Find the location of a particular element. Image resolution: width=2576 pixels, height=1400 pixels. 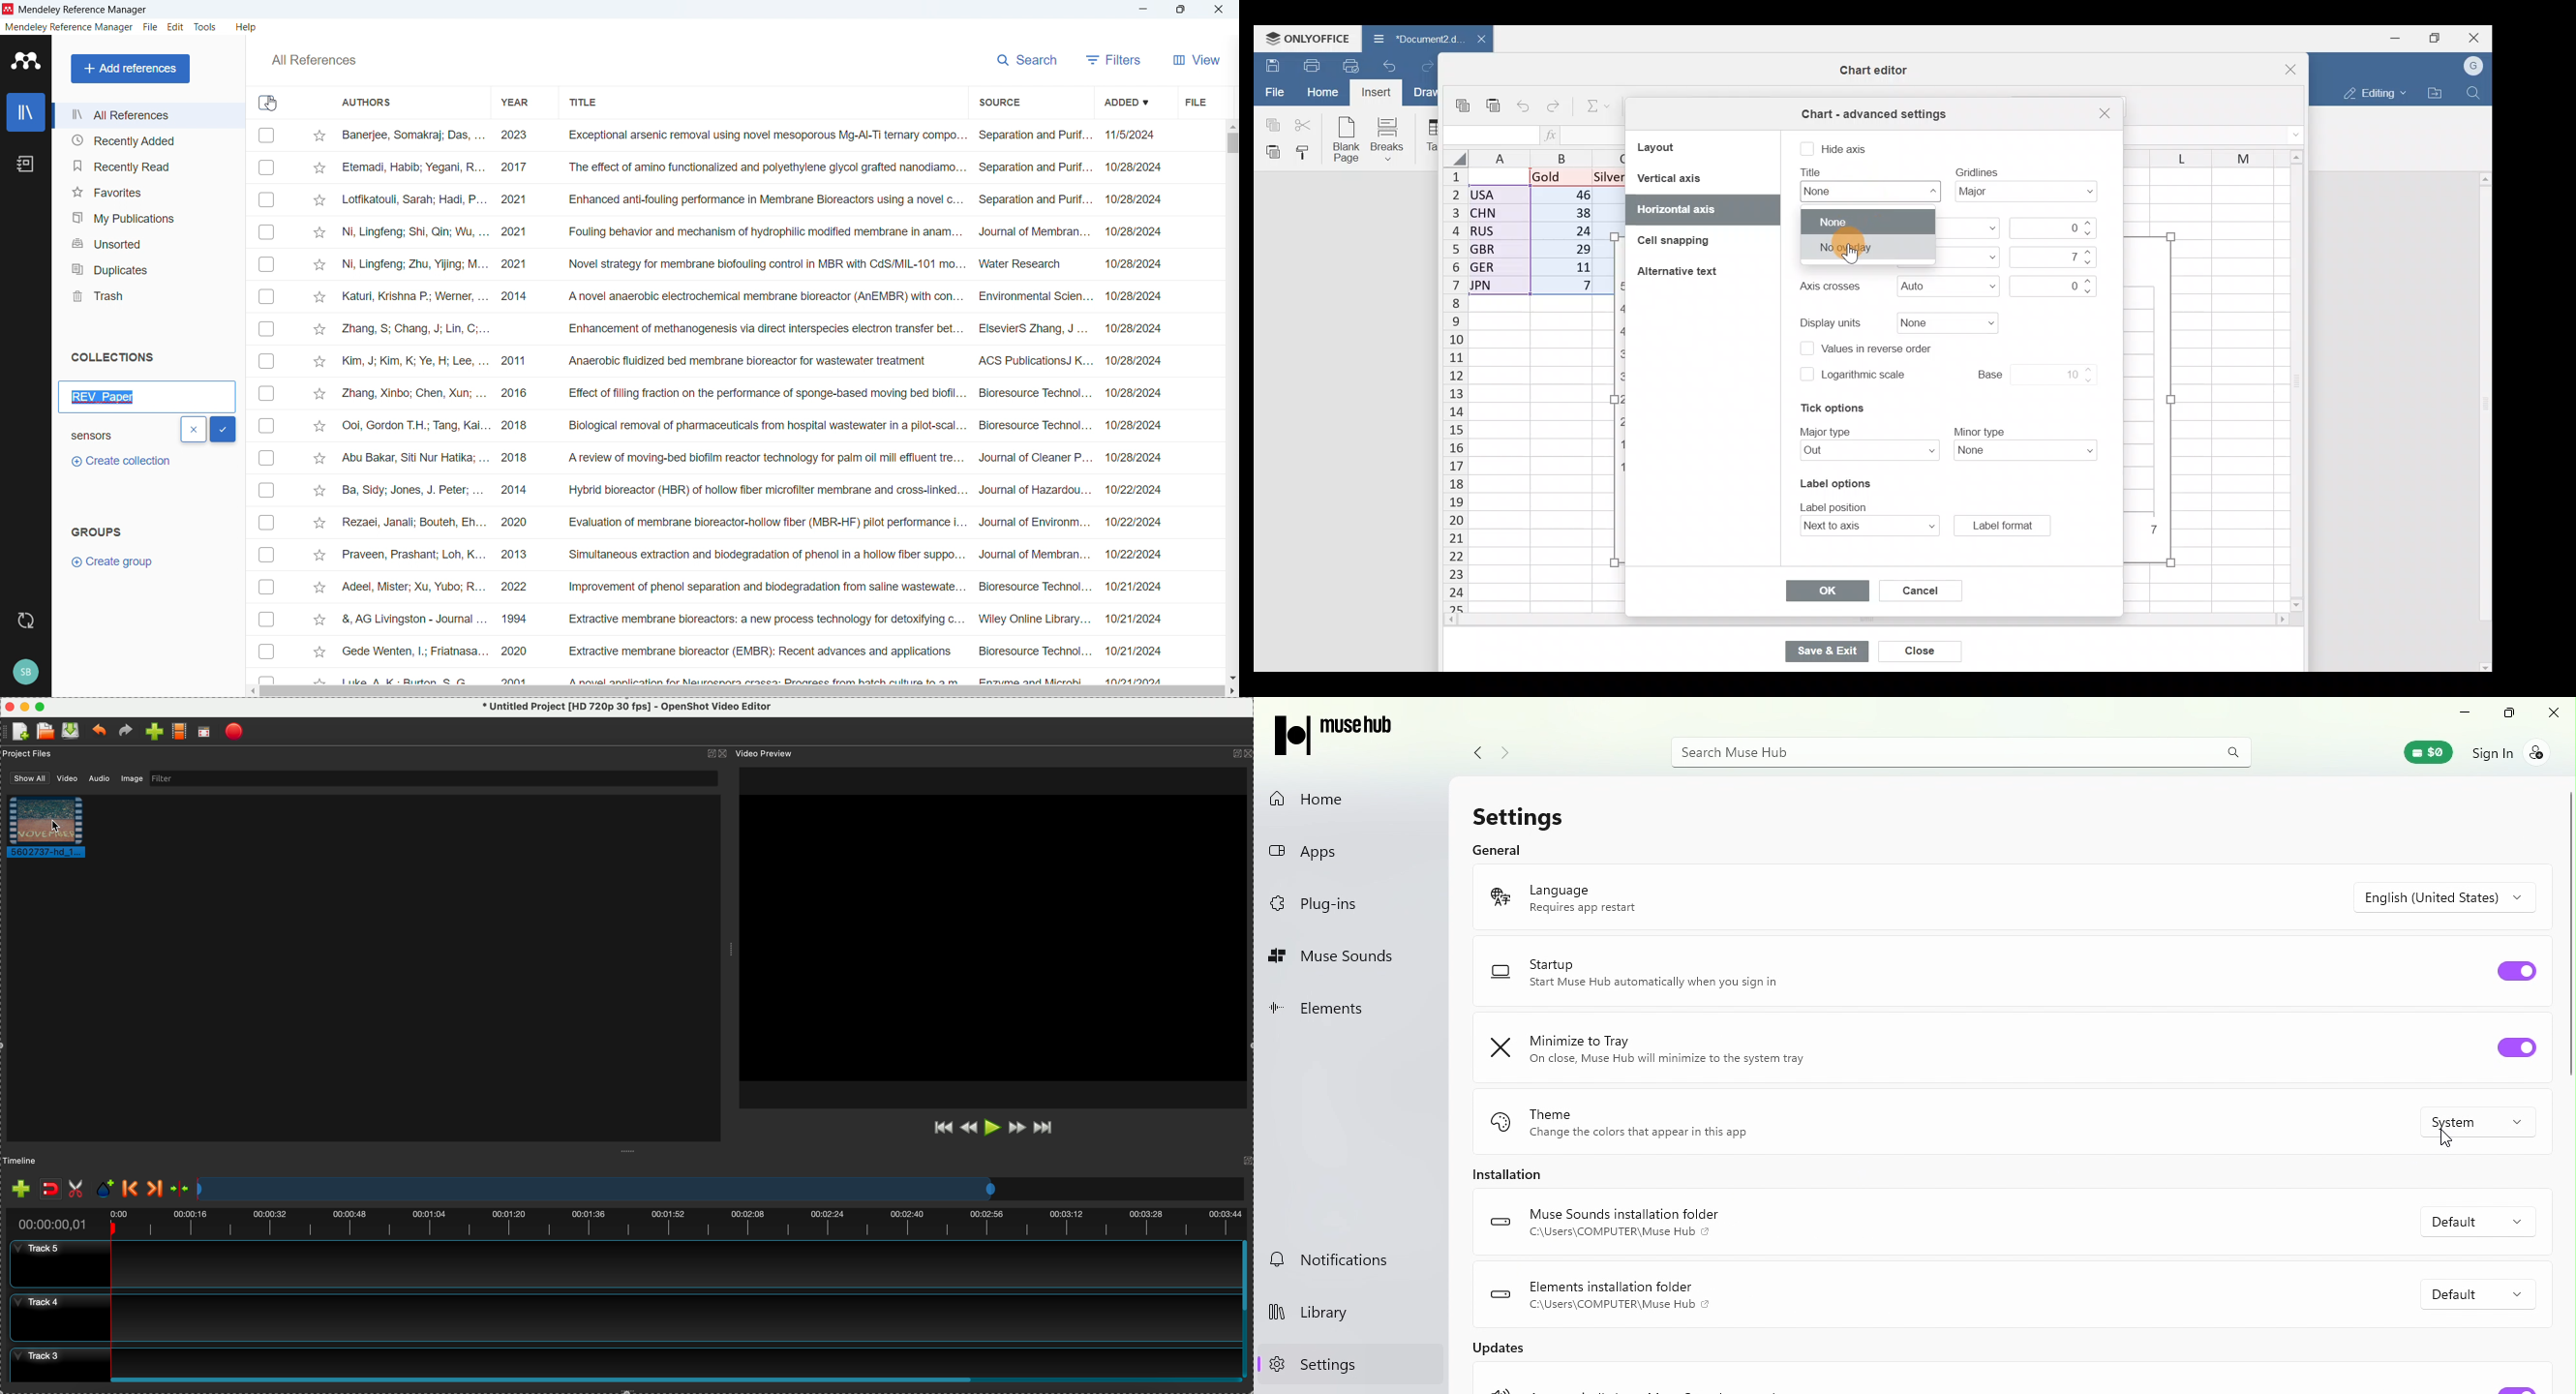

timeline is located at coordinates (721, 1189).